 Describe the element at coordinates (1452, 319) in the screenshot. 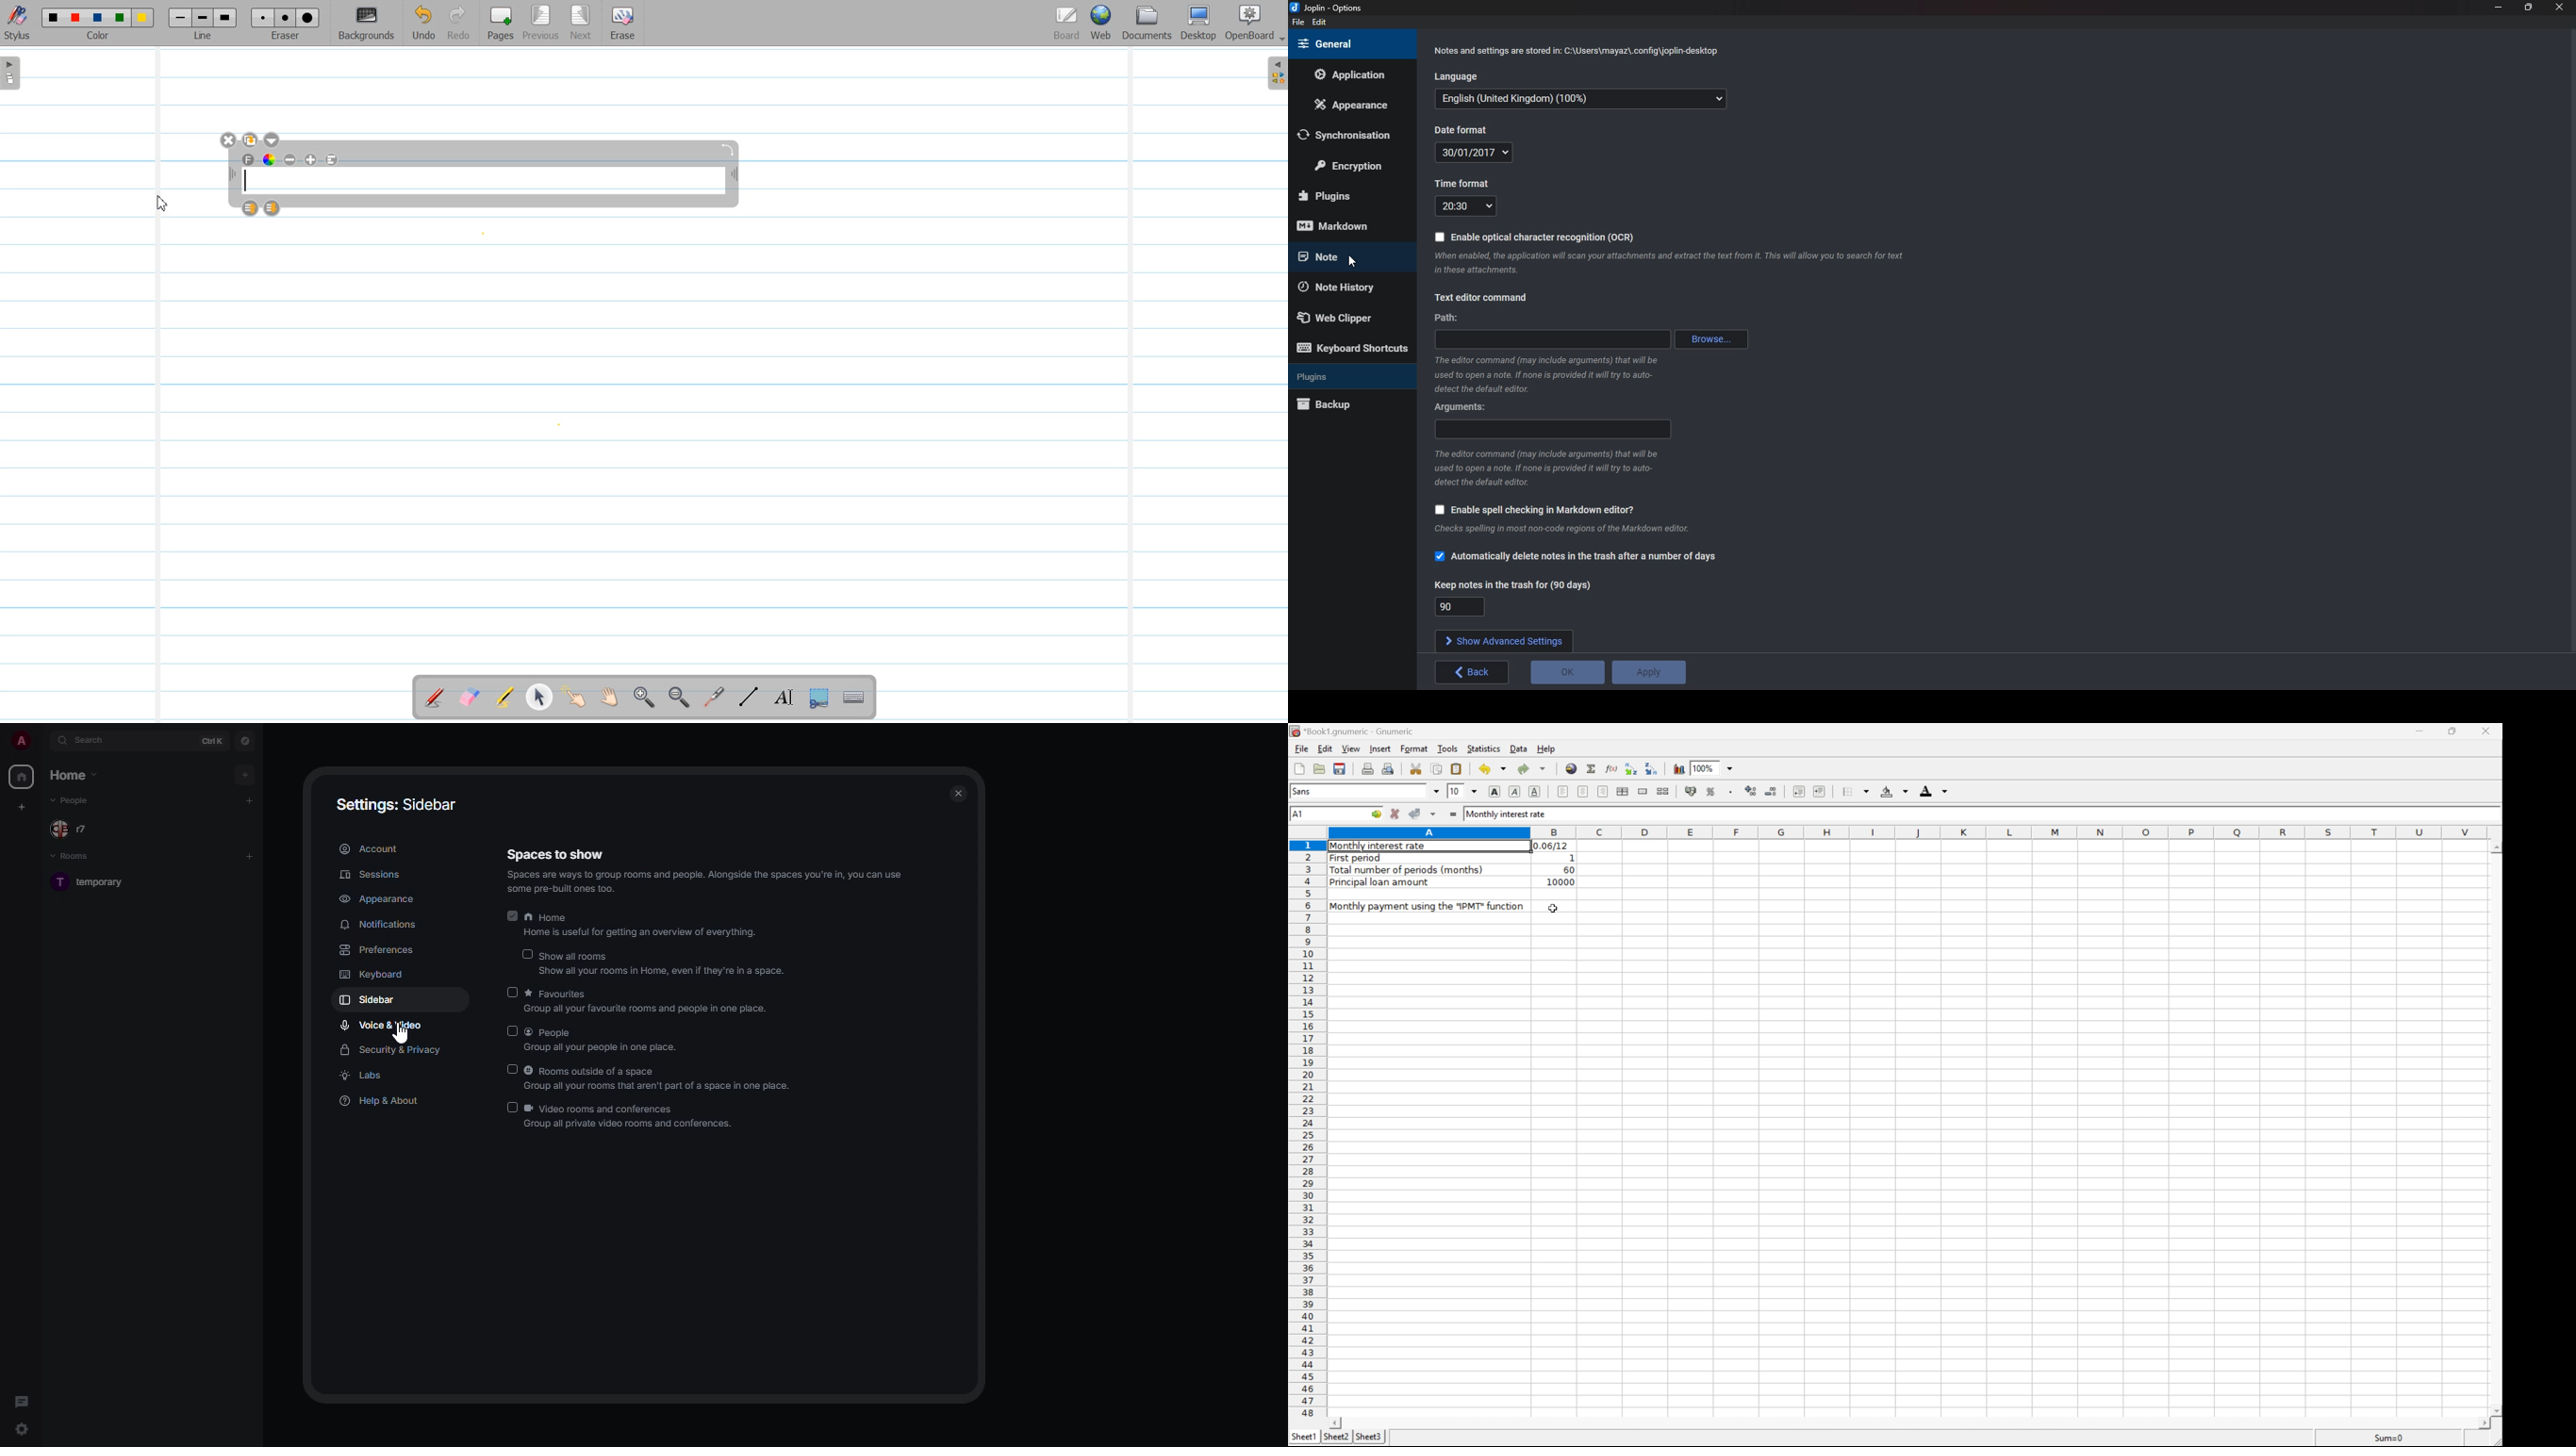

I see `path` at that location.